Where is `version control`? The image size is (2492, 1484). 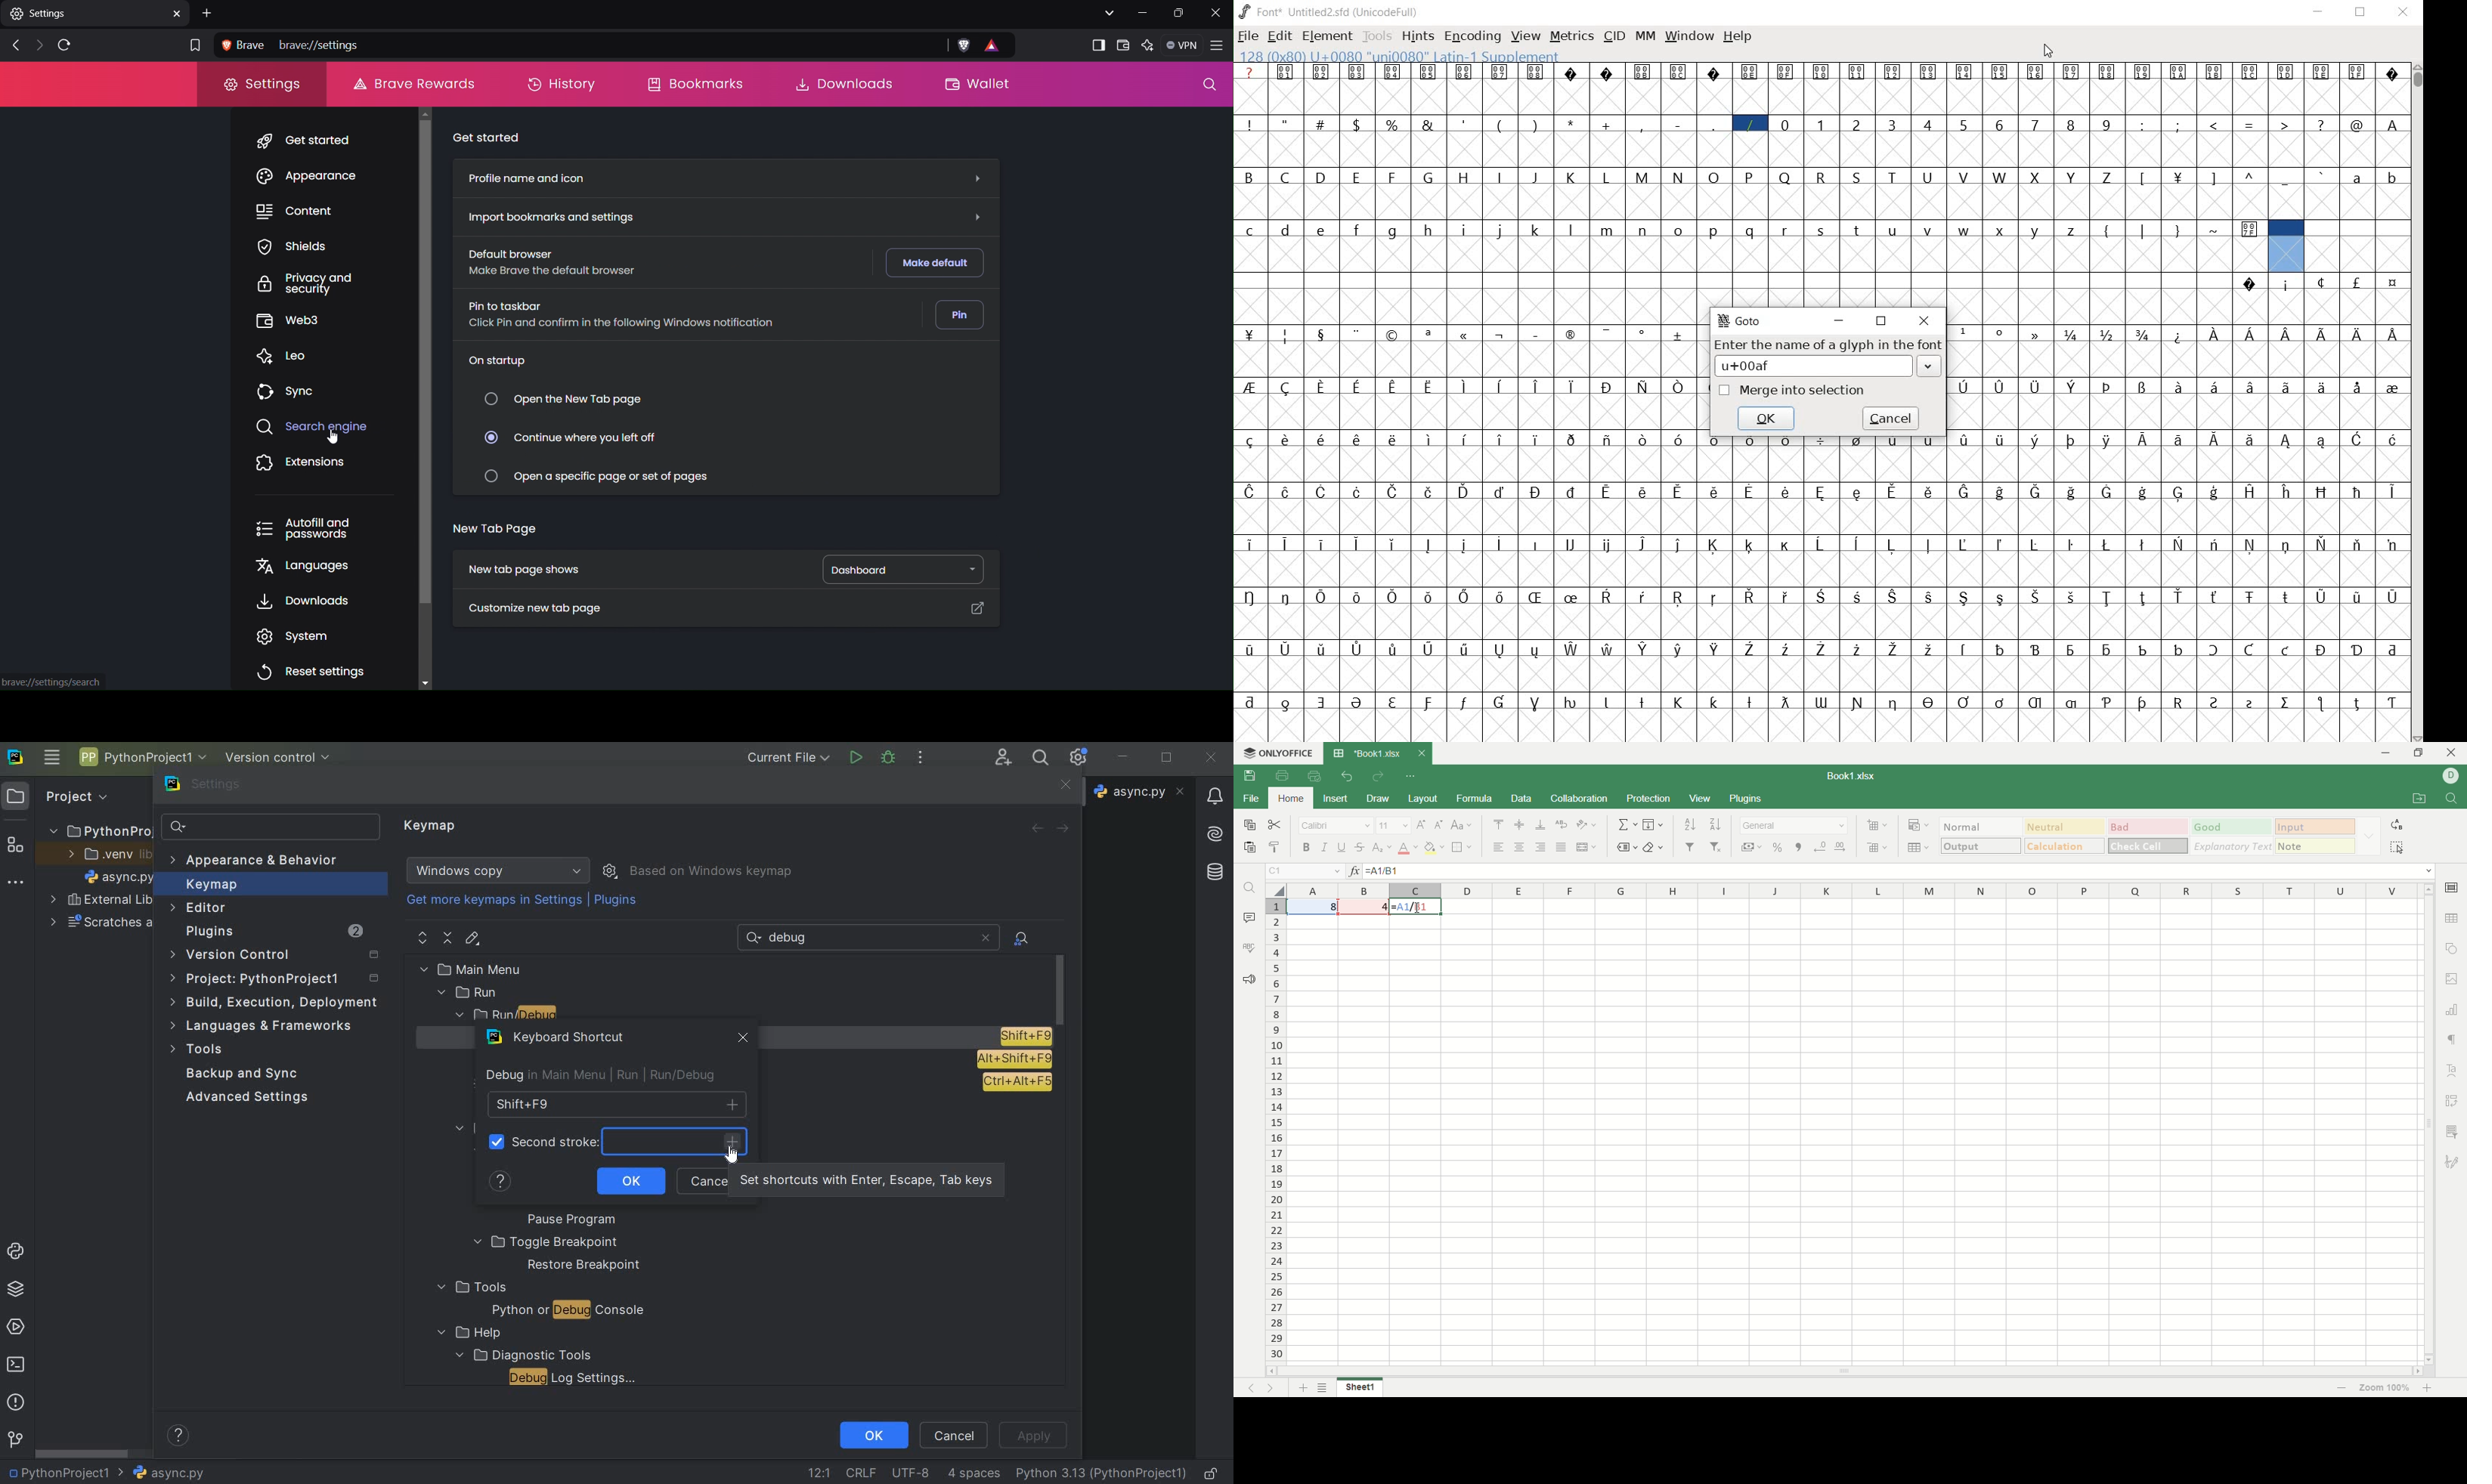
version control is located at coordinates (279, 956).